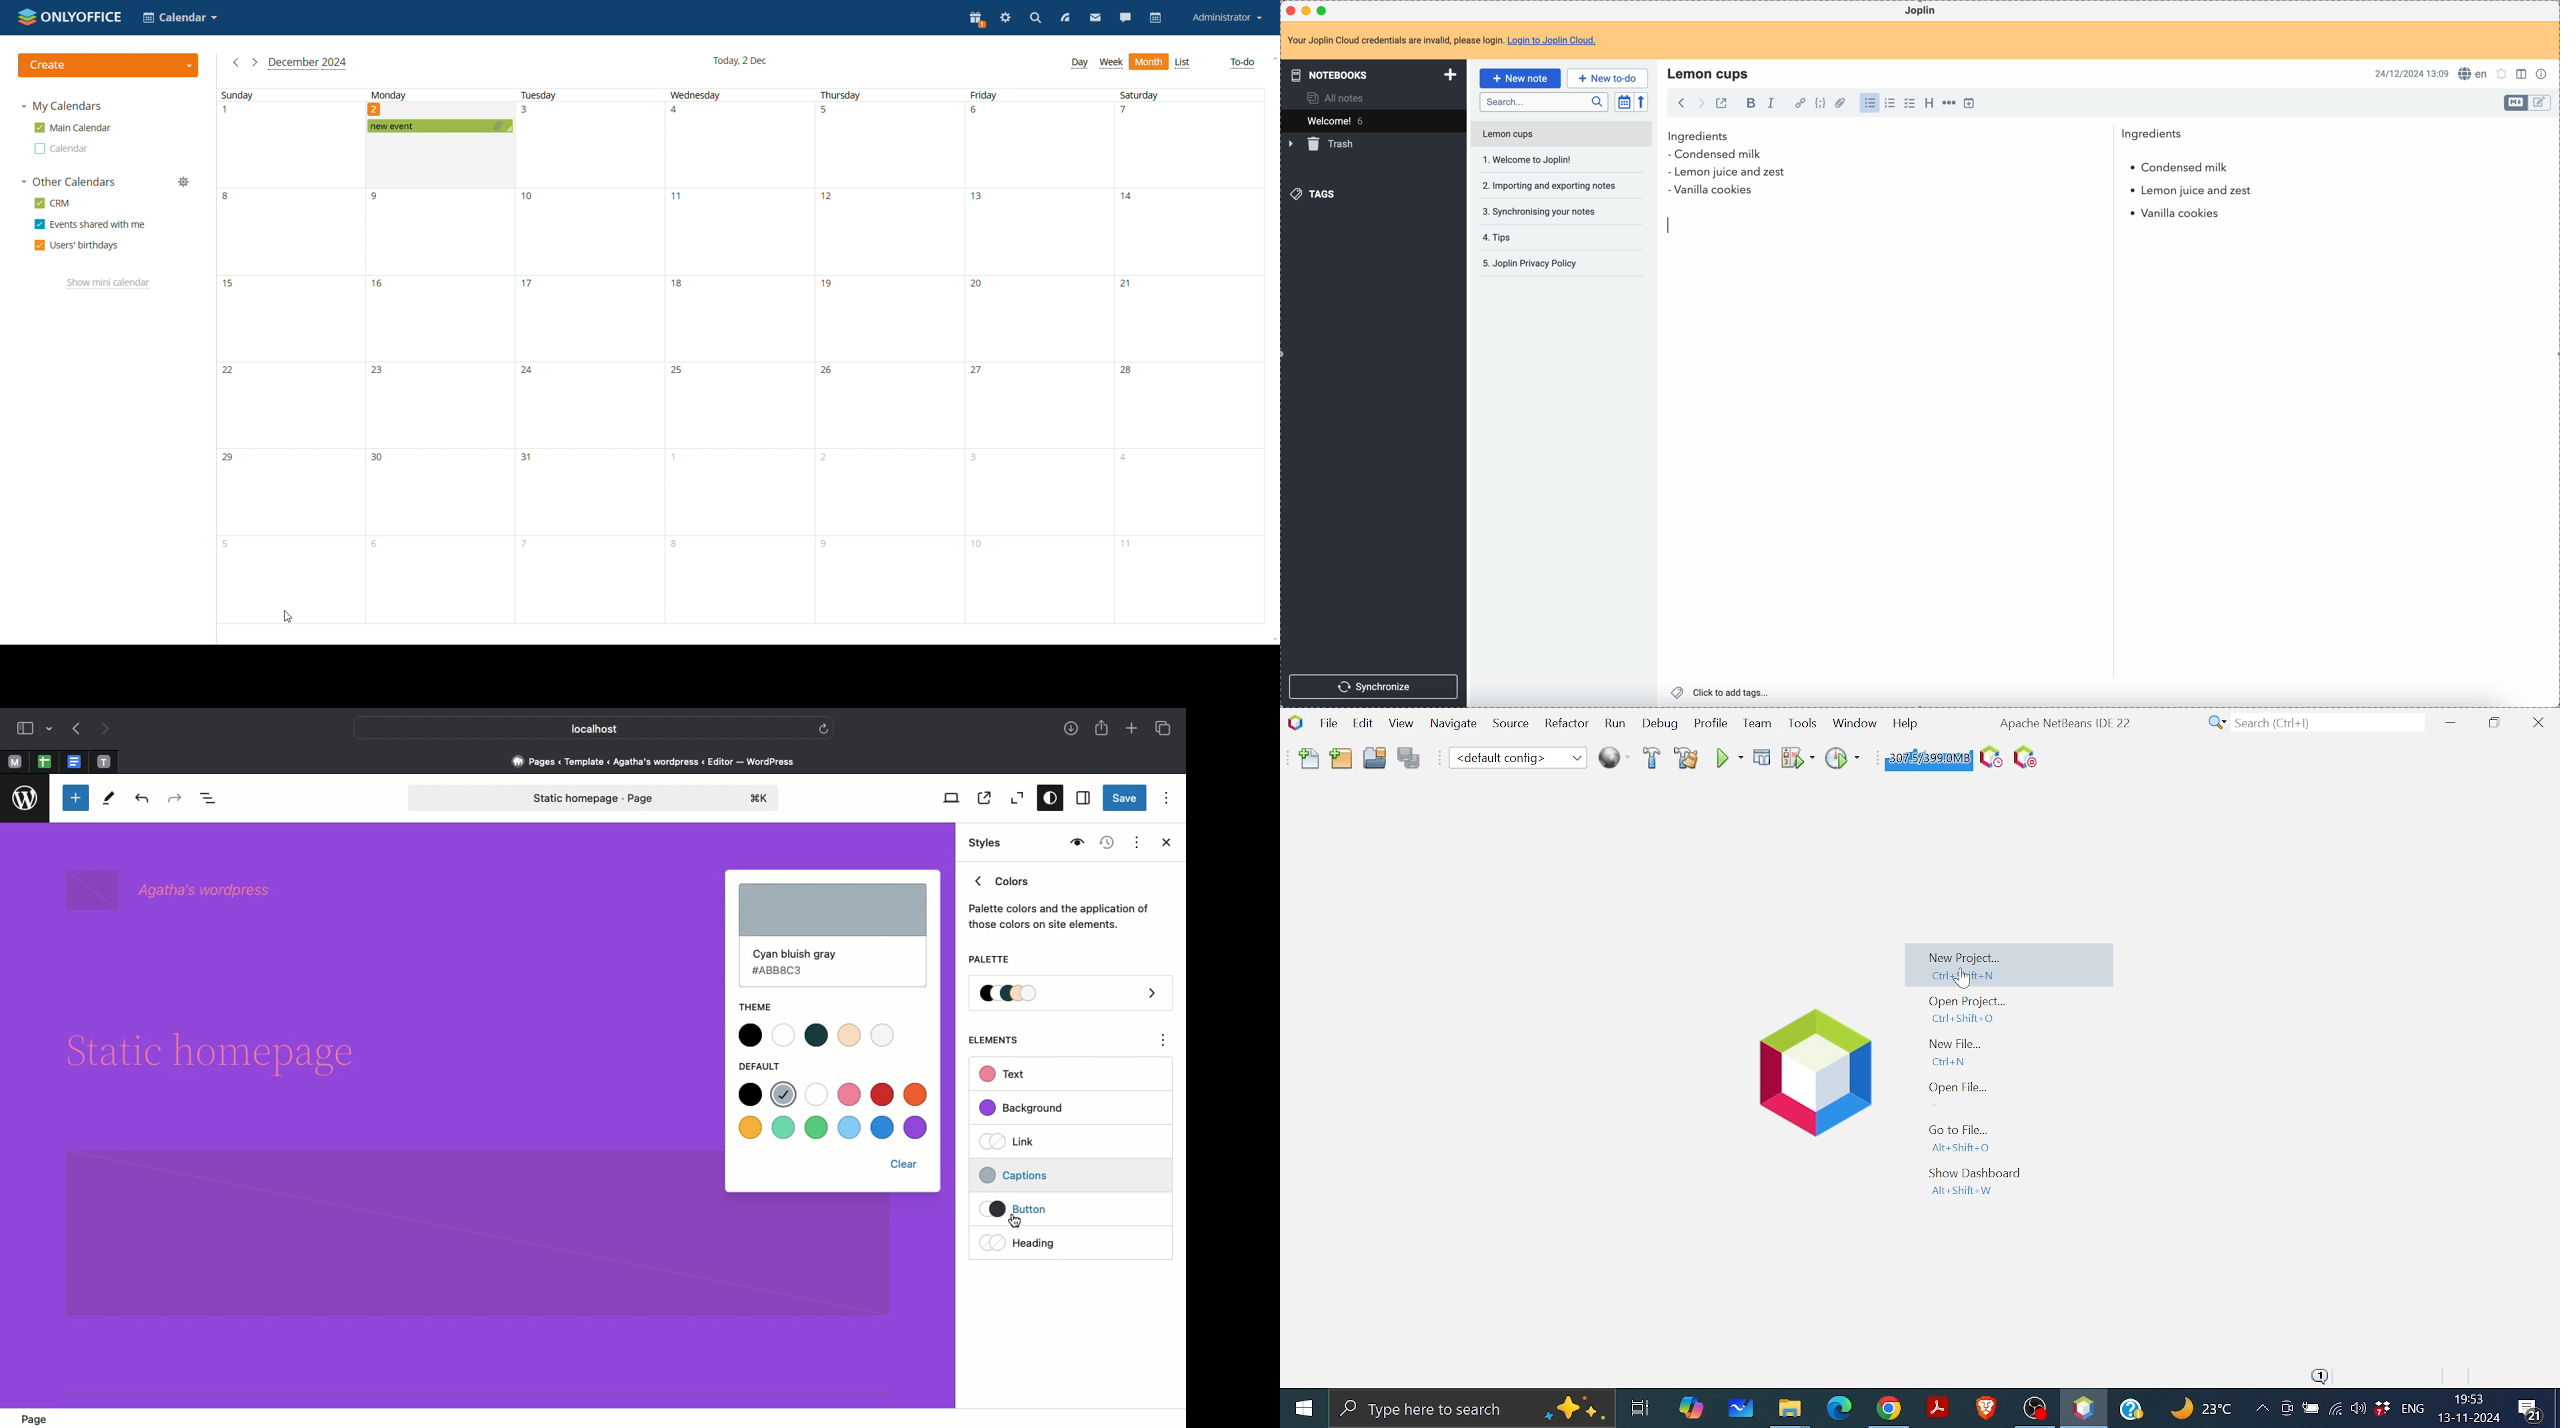 The height and width of the screenshot is (1428, 2576). What do you see at coordinates (1669, 226) in the screenshot?
I see `enter` at bounding box center [1669, 226].